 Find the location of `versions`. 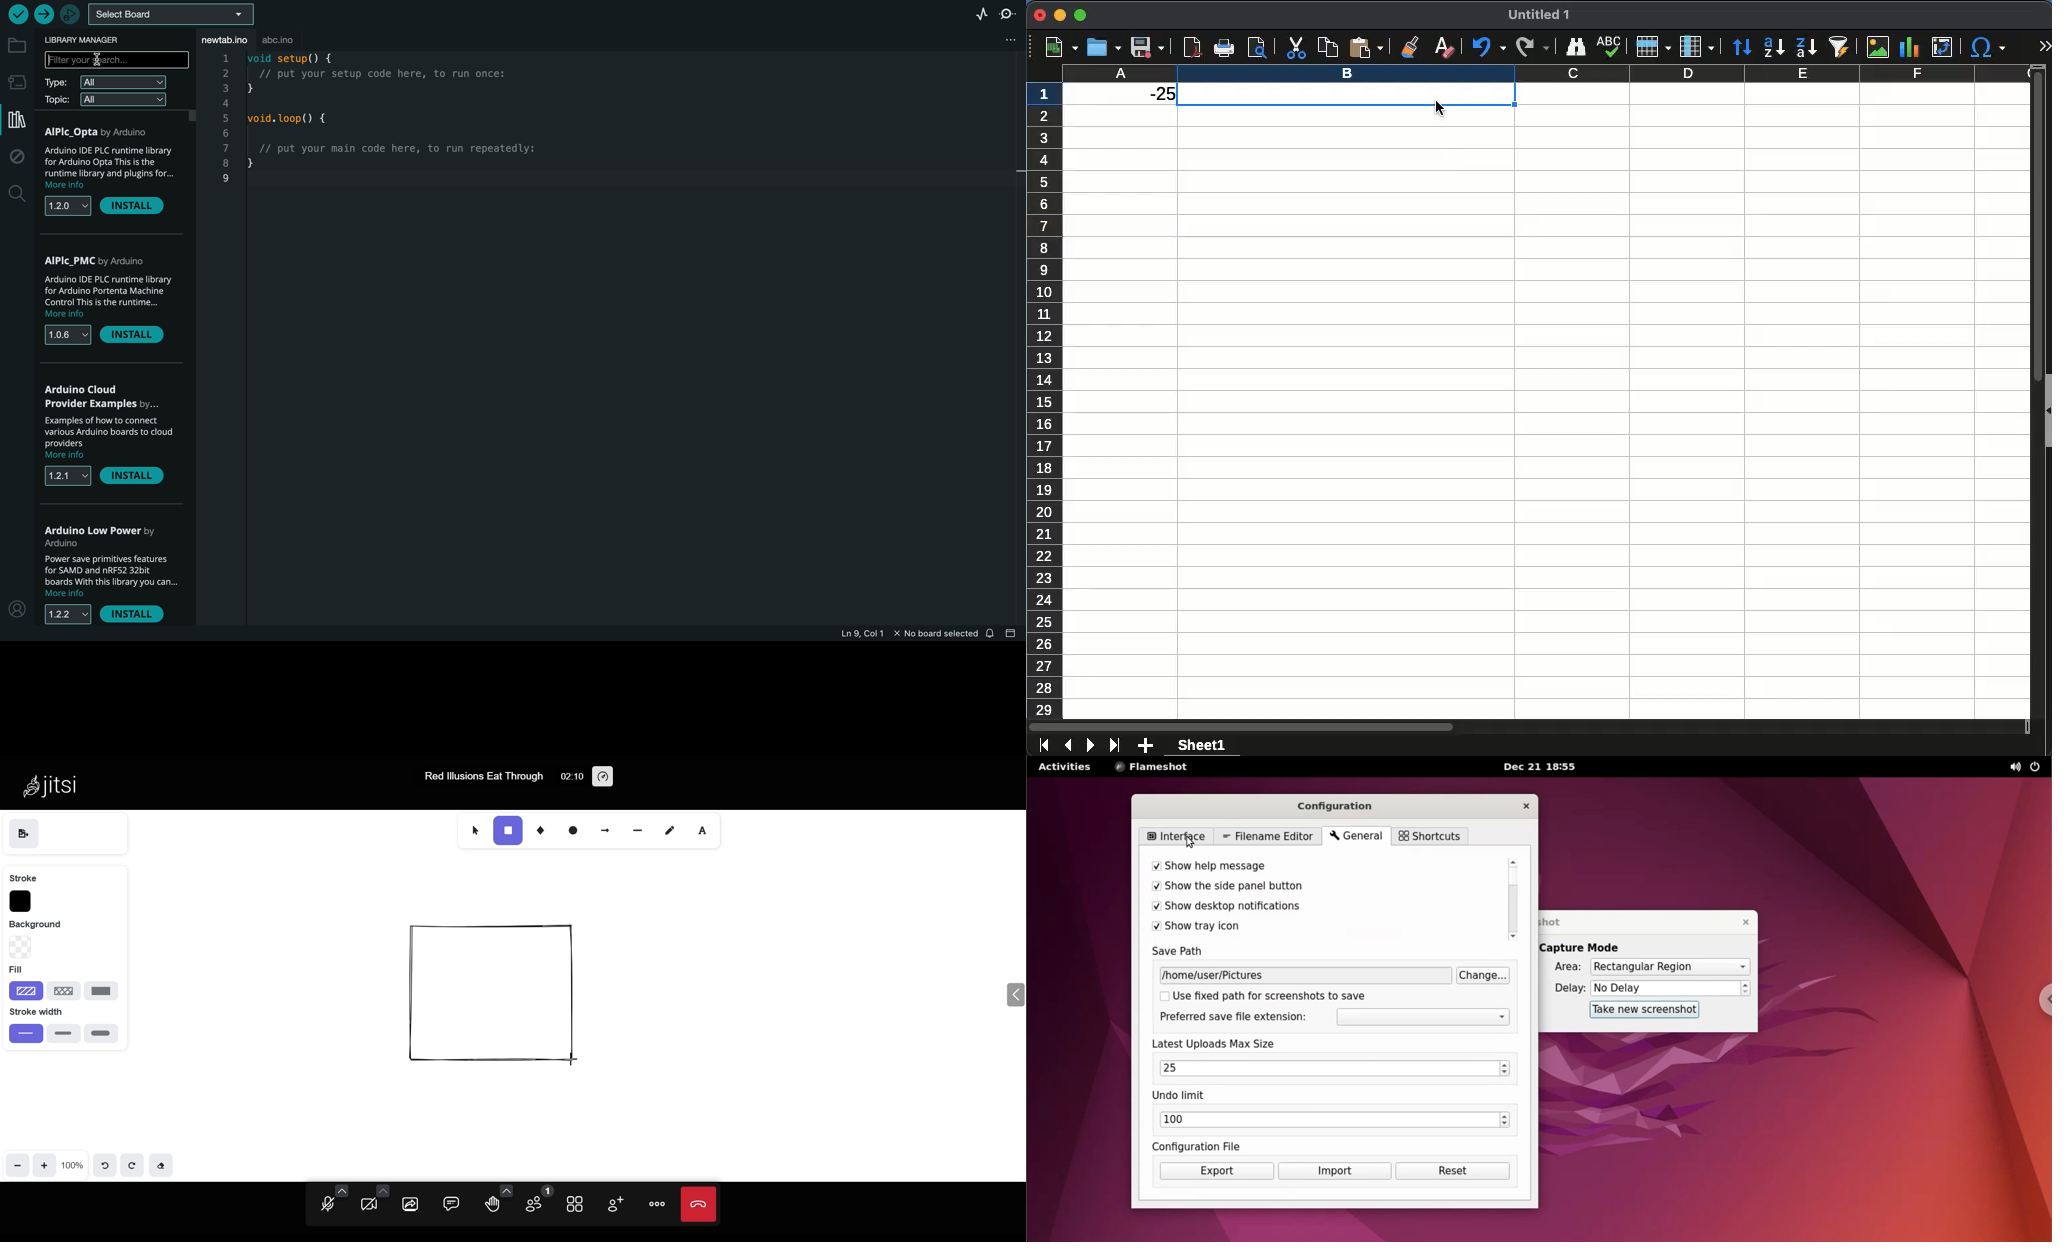

versions is located at coordinates (69, 475).